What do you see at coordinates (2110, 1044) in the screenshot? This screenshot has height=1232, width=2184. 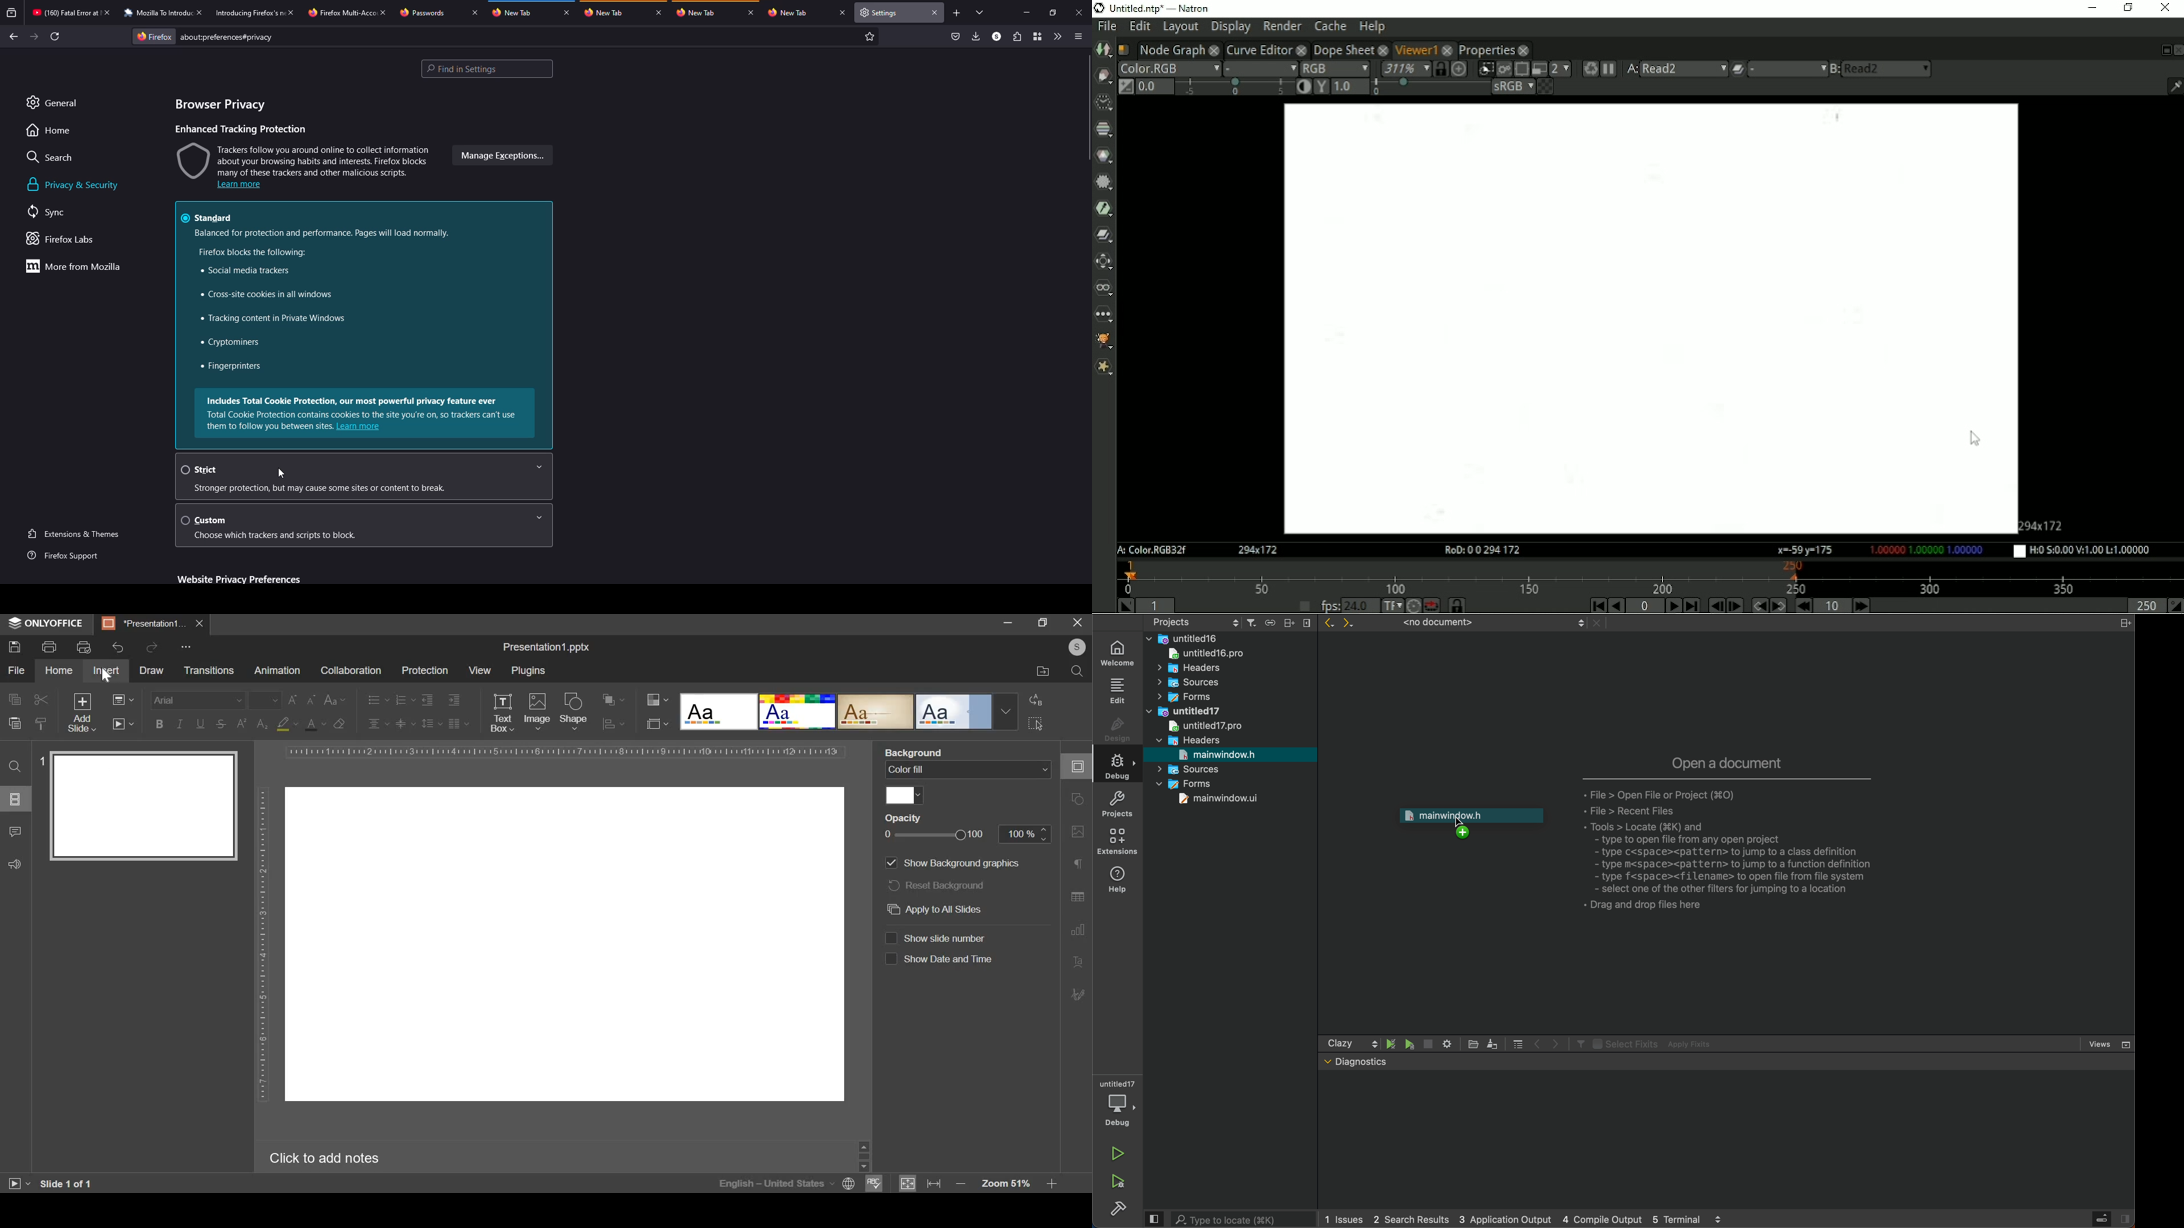 I see `Views` at bounding box center [2110, 1044].